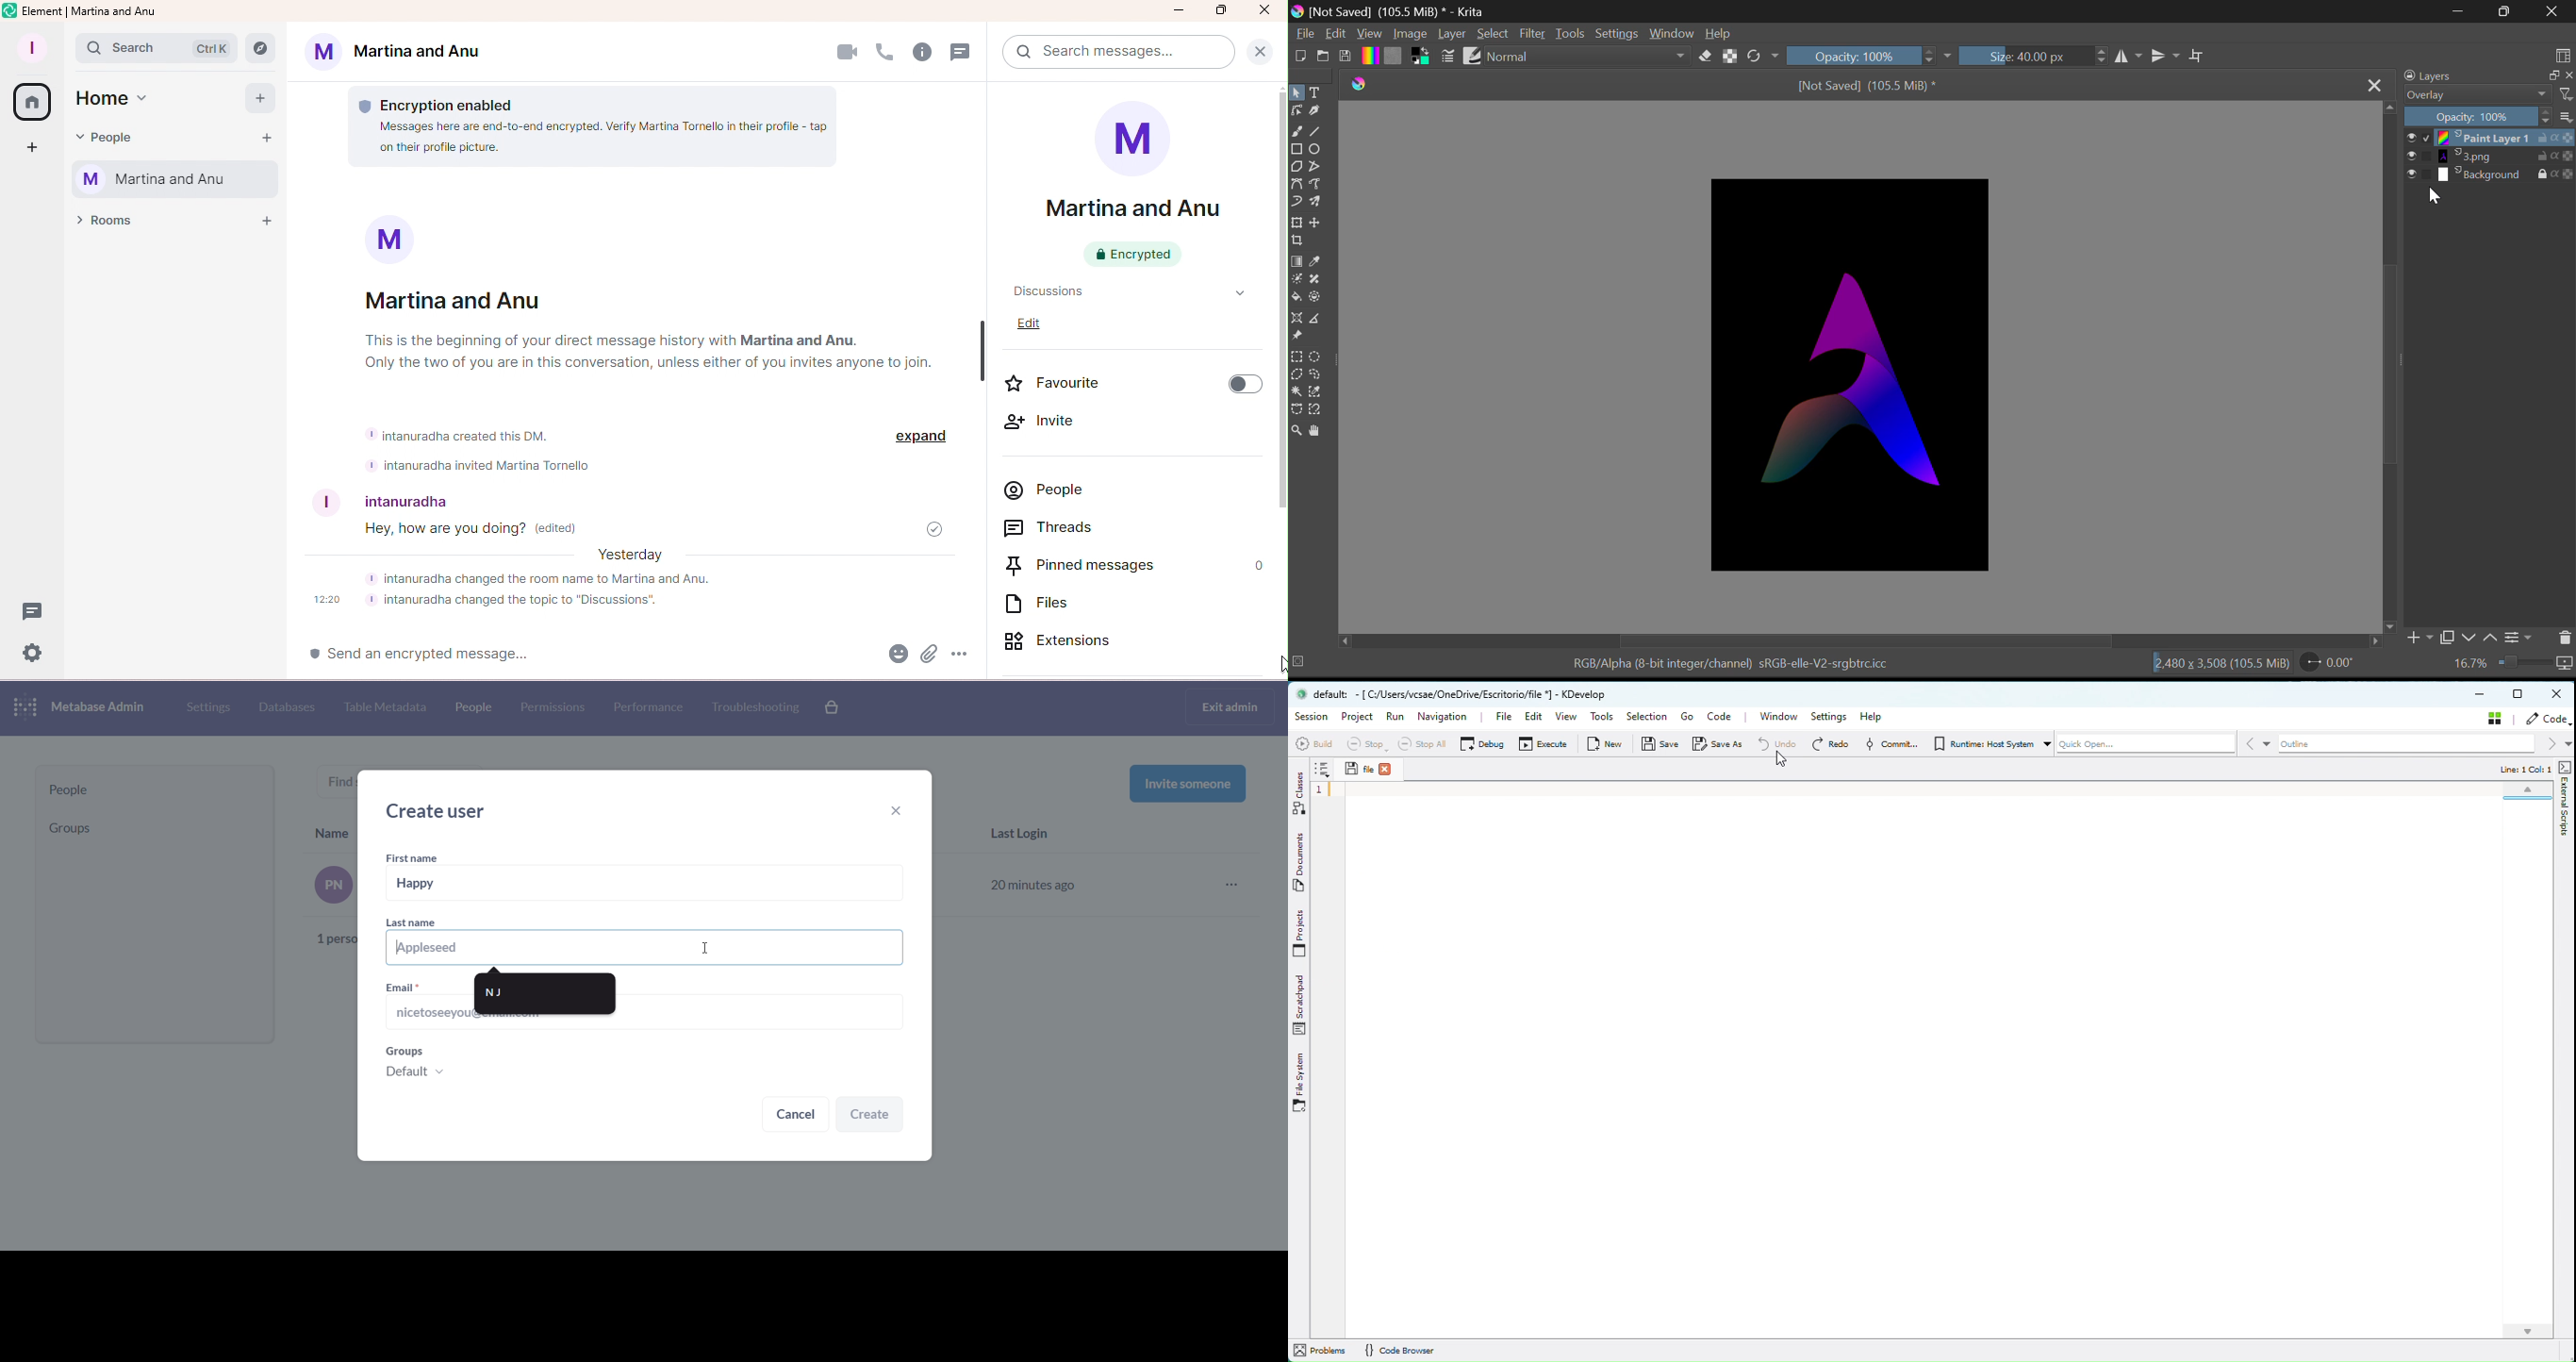  What do you see at coordinates (2550, 76) in the screenshot?
I see `Copy Layer` at bounding box center [2550, 76].